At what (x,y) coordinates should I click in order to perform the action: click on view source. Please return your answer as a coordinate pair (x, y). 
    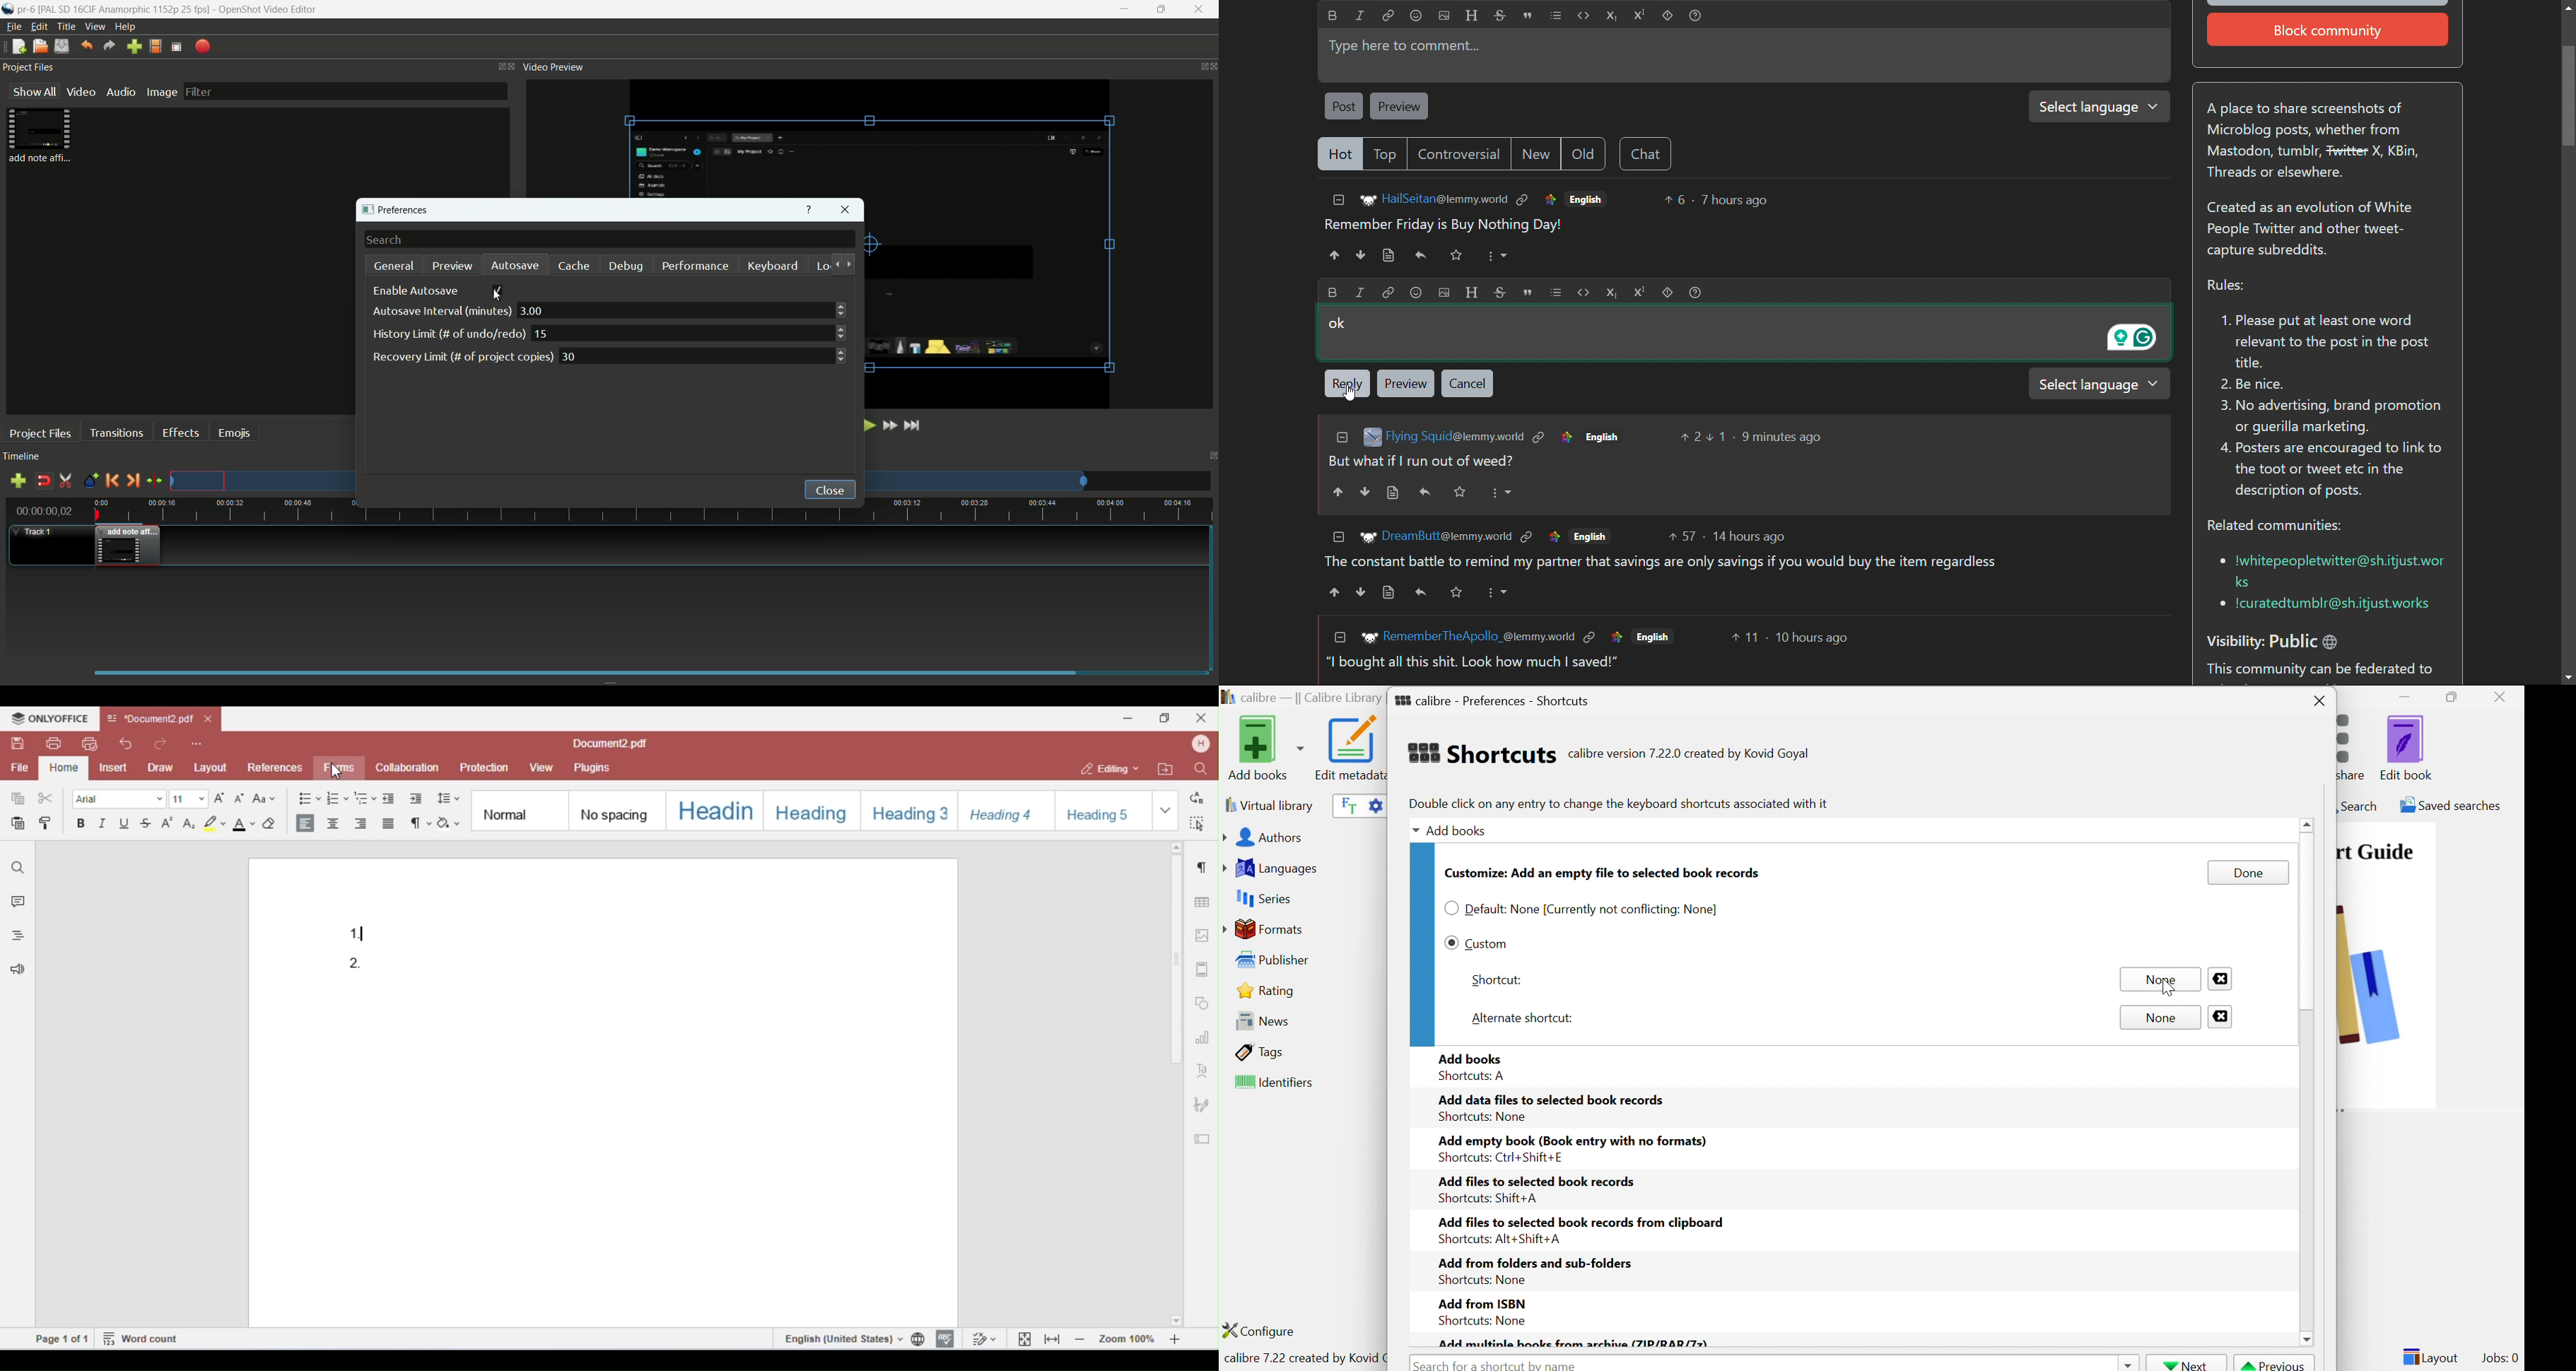
    Looking at the image, I should click on (1393, 494).